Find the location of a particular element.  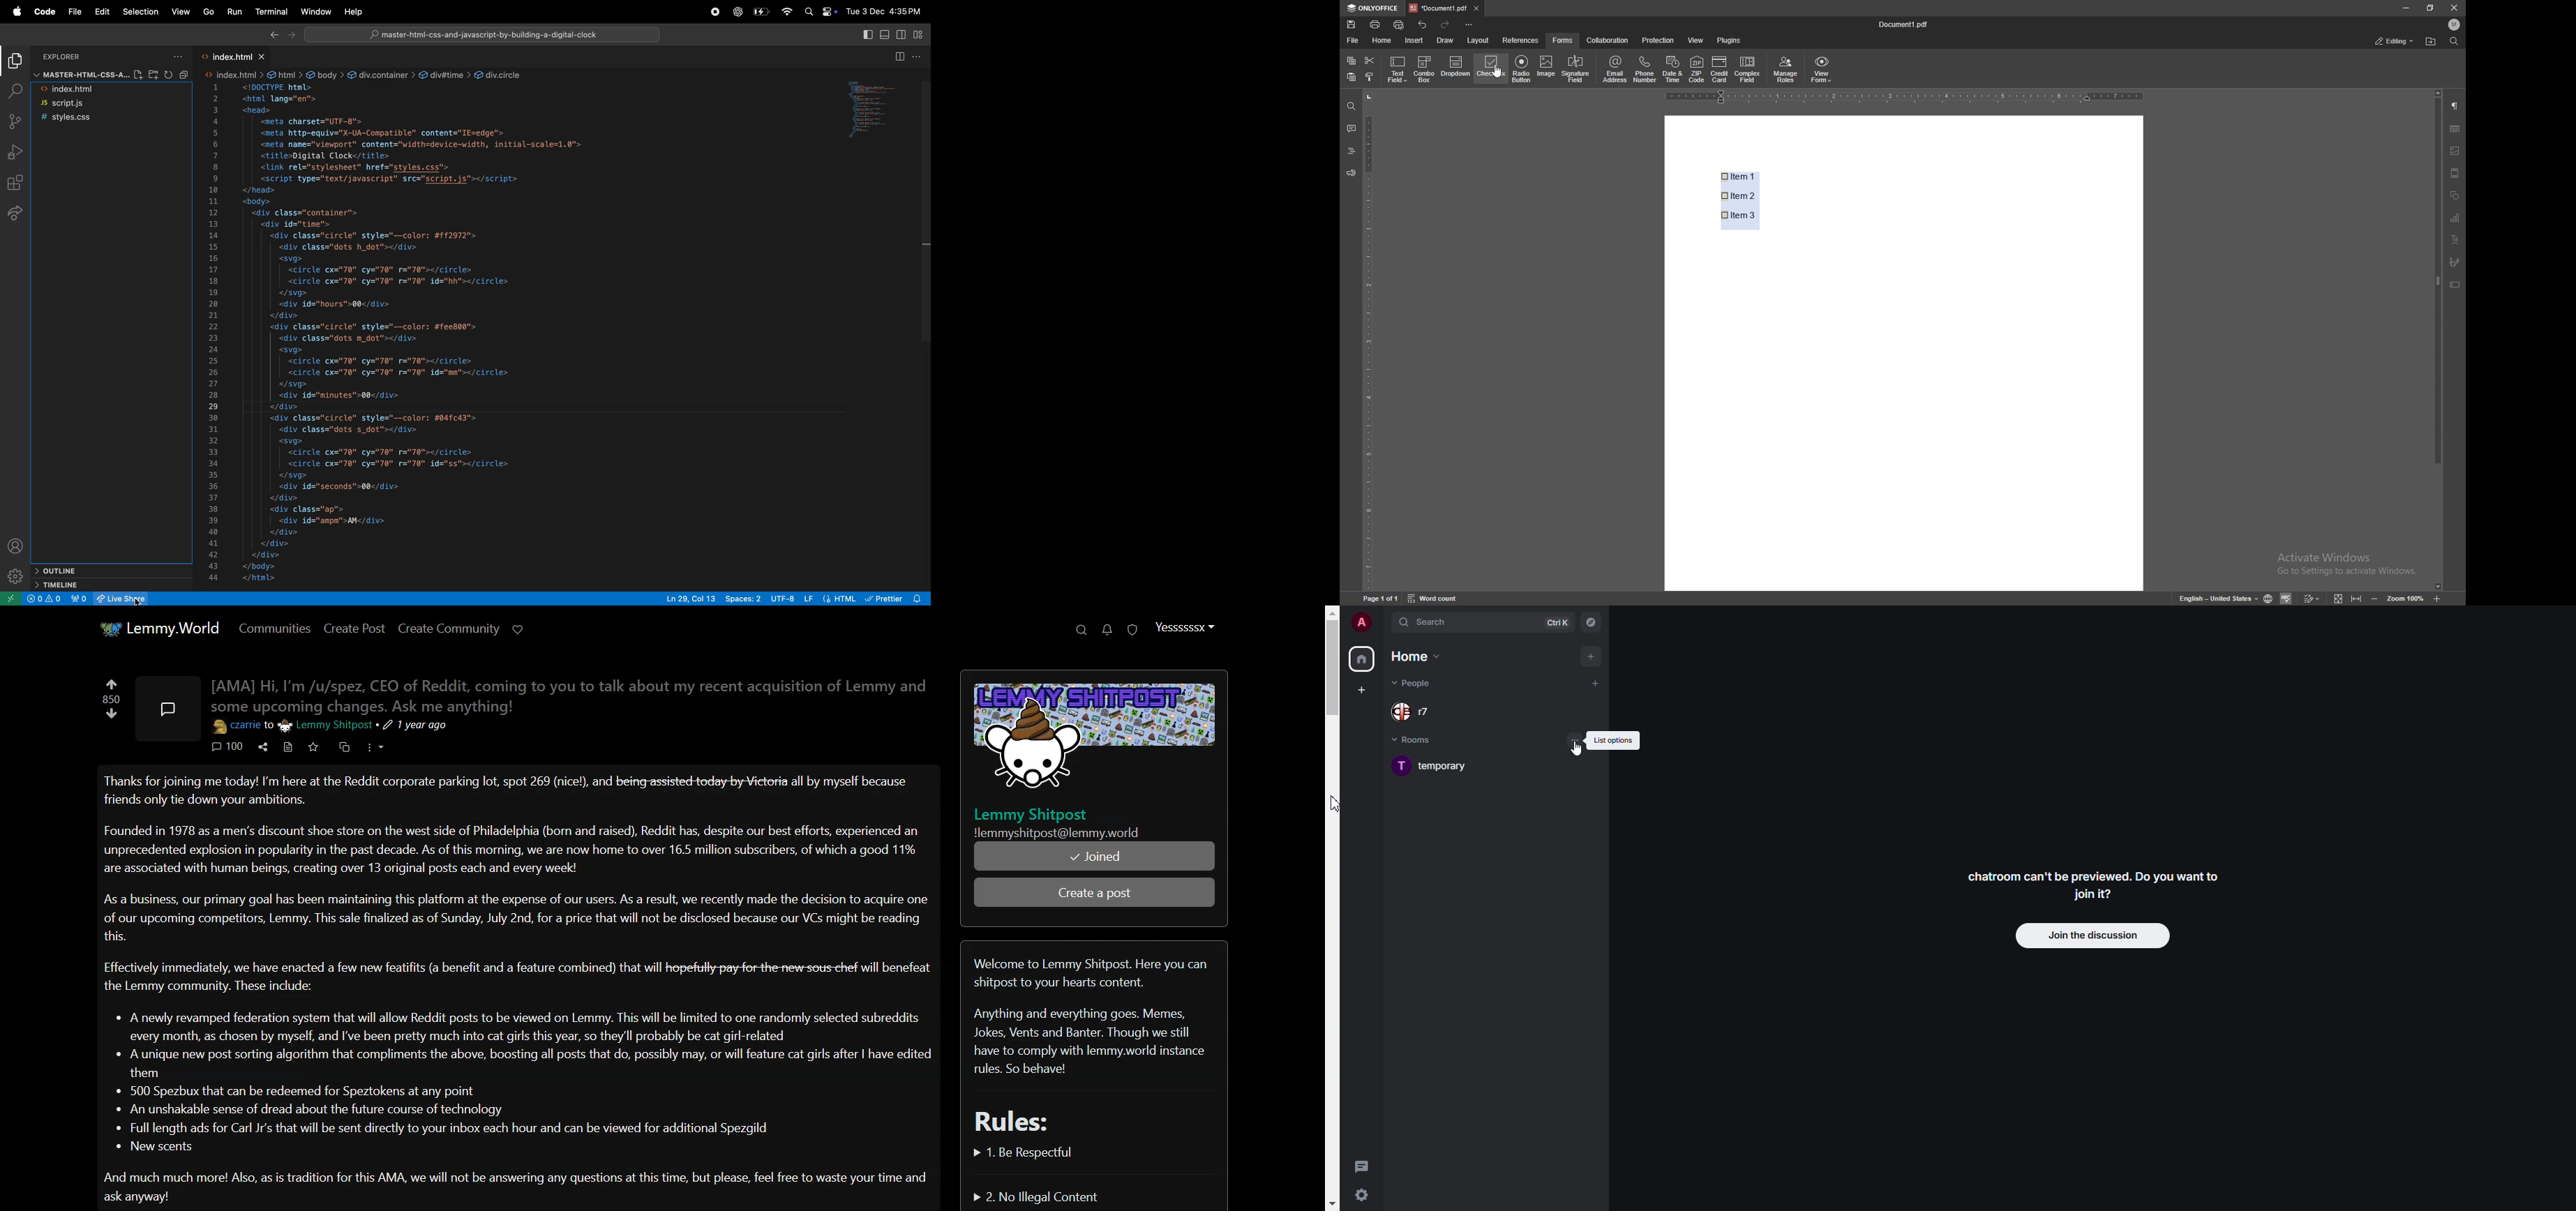

explorer is located at coordinates (86, 55).